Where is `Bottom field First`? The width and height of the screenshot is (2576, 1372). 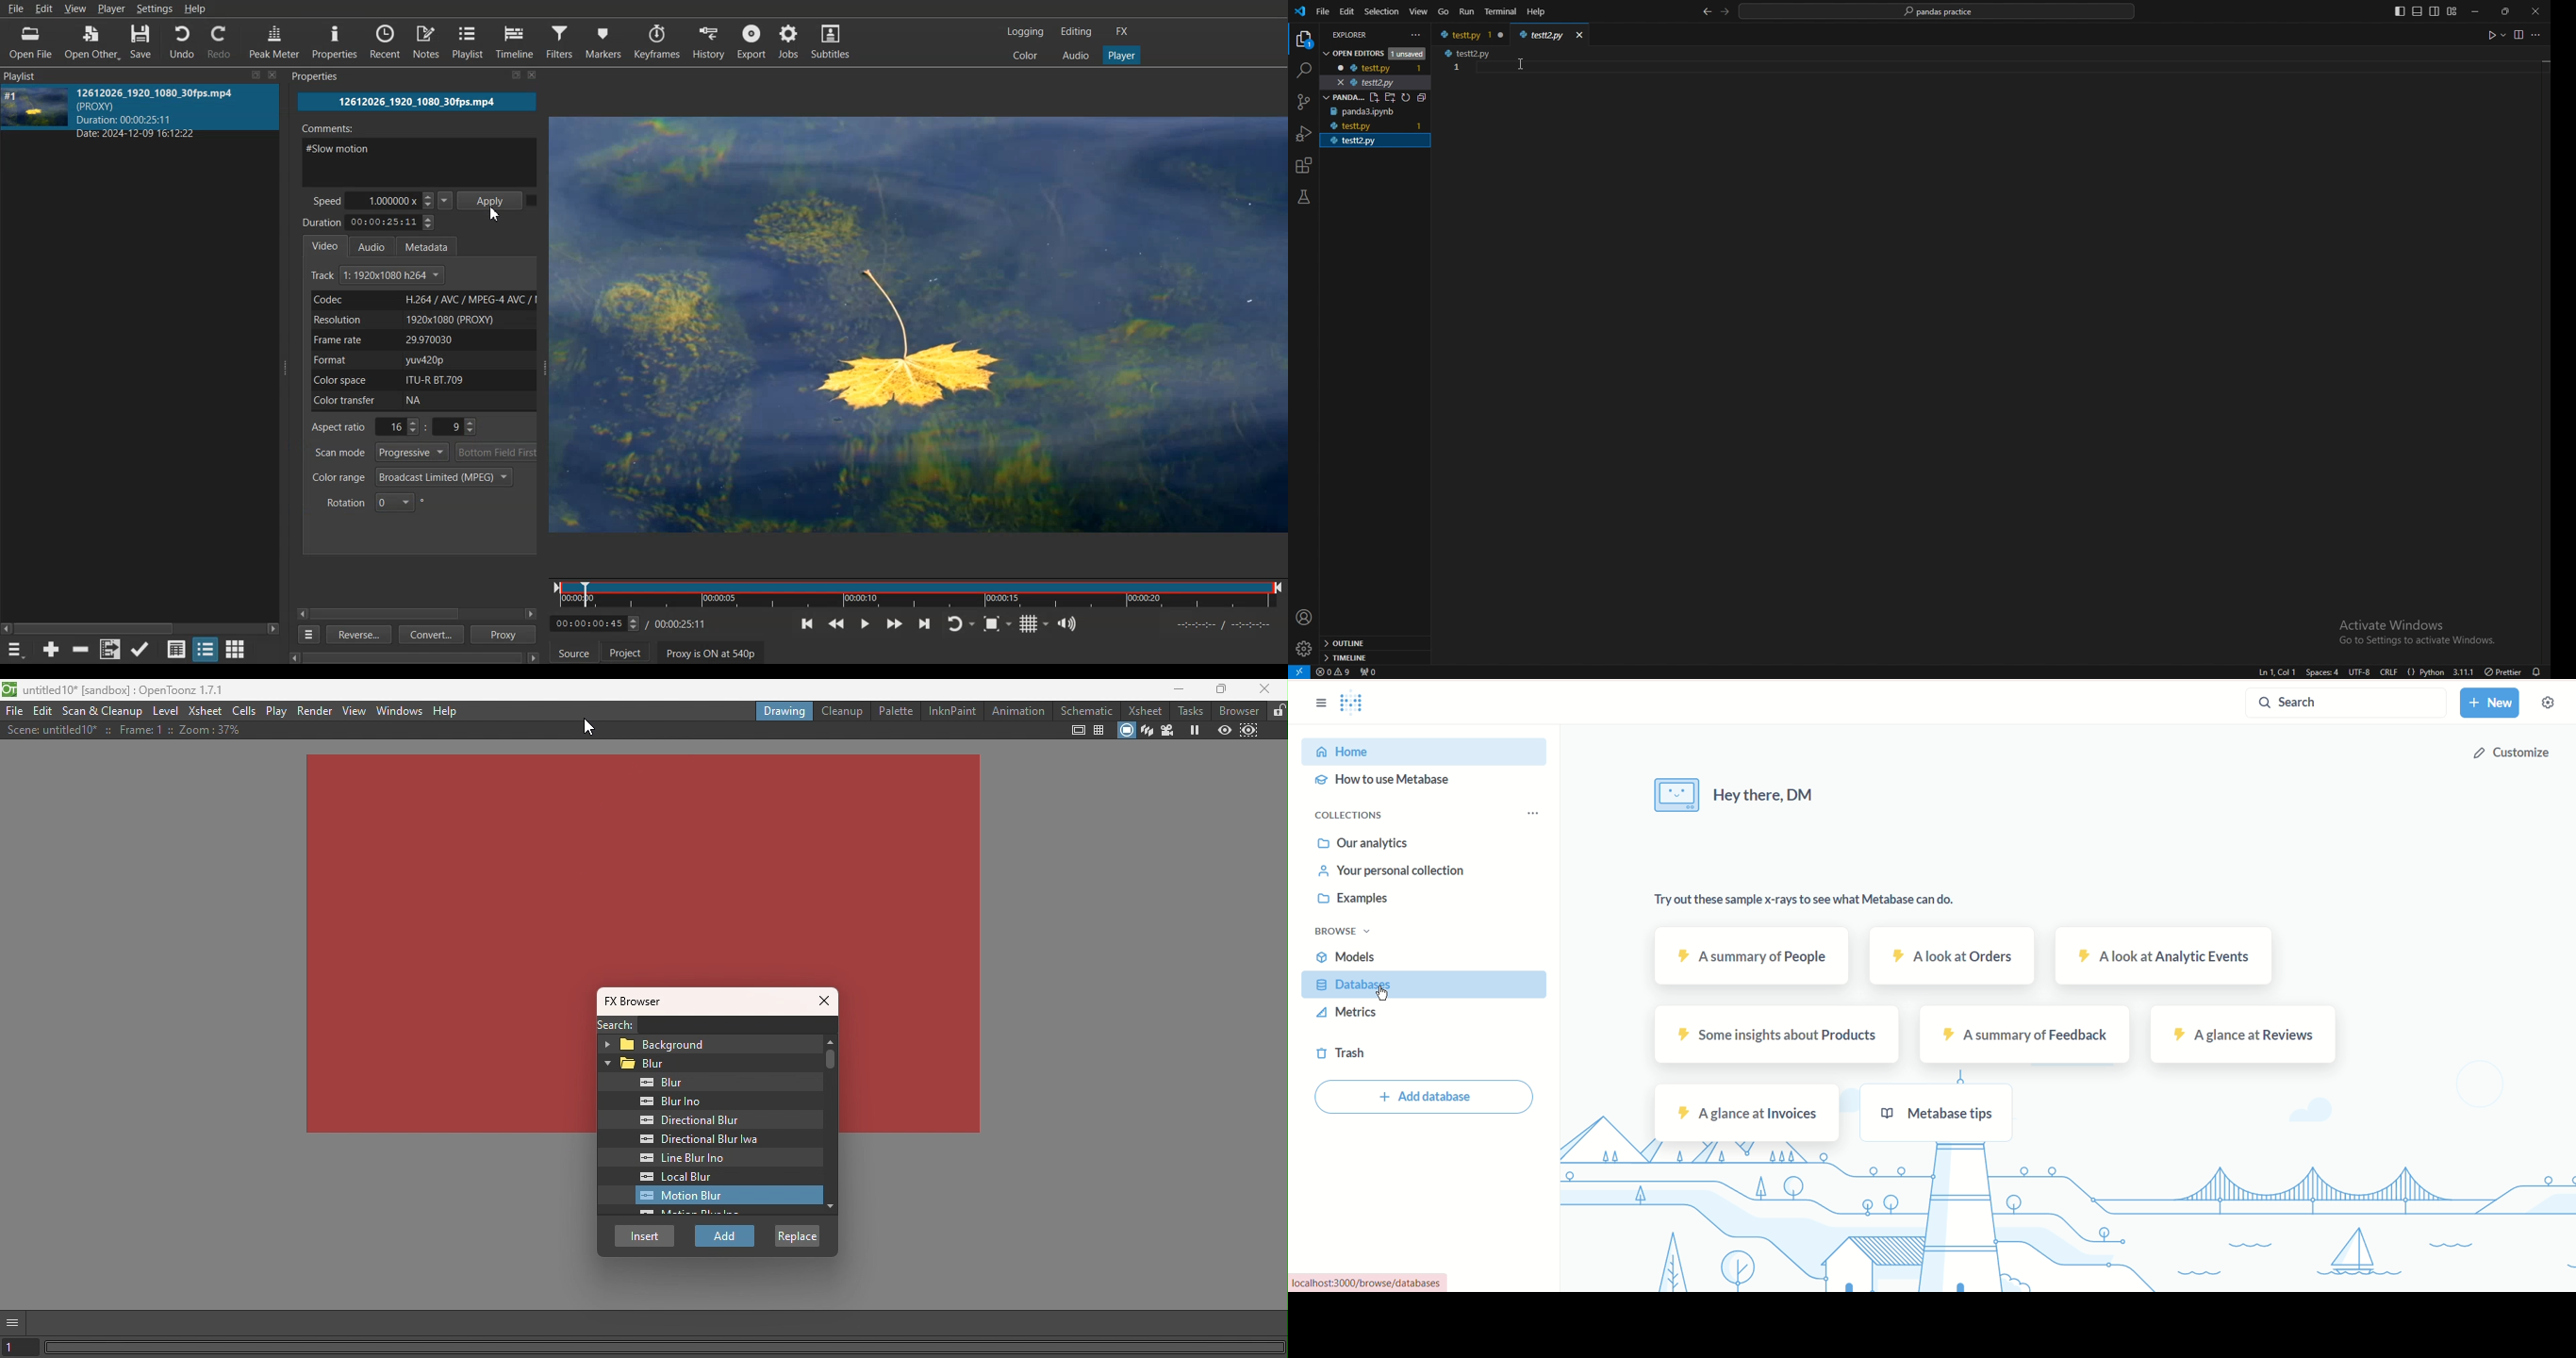
Bottom field First is located at coordinates (497, 452).